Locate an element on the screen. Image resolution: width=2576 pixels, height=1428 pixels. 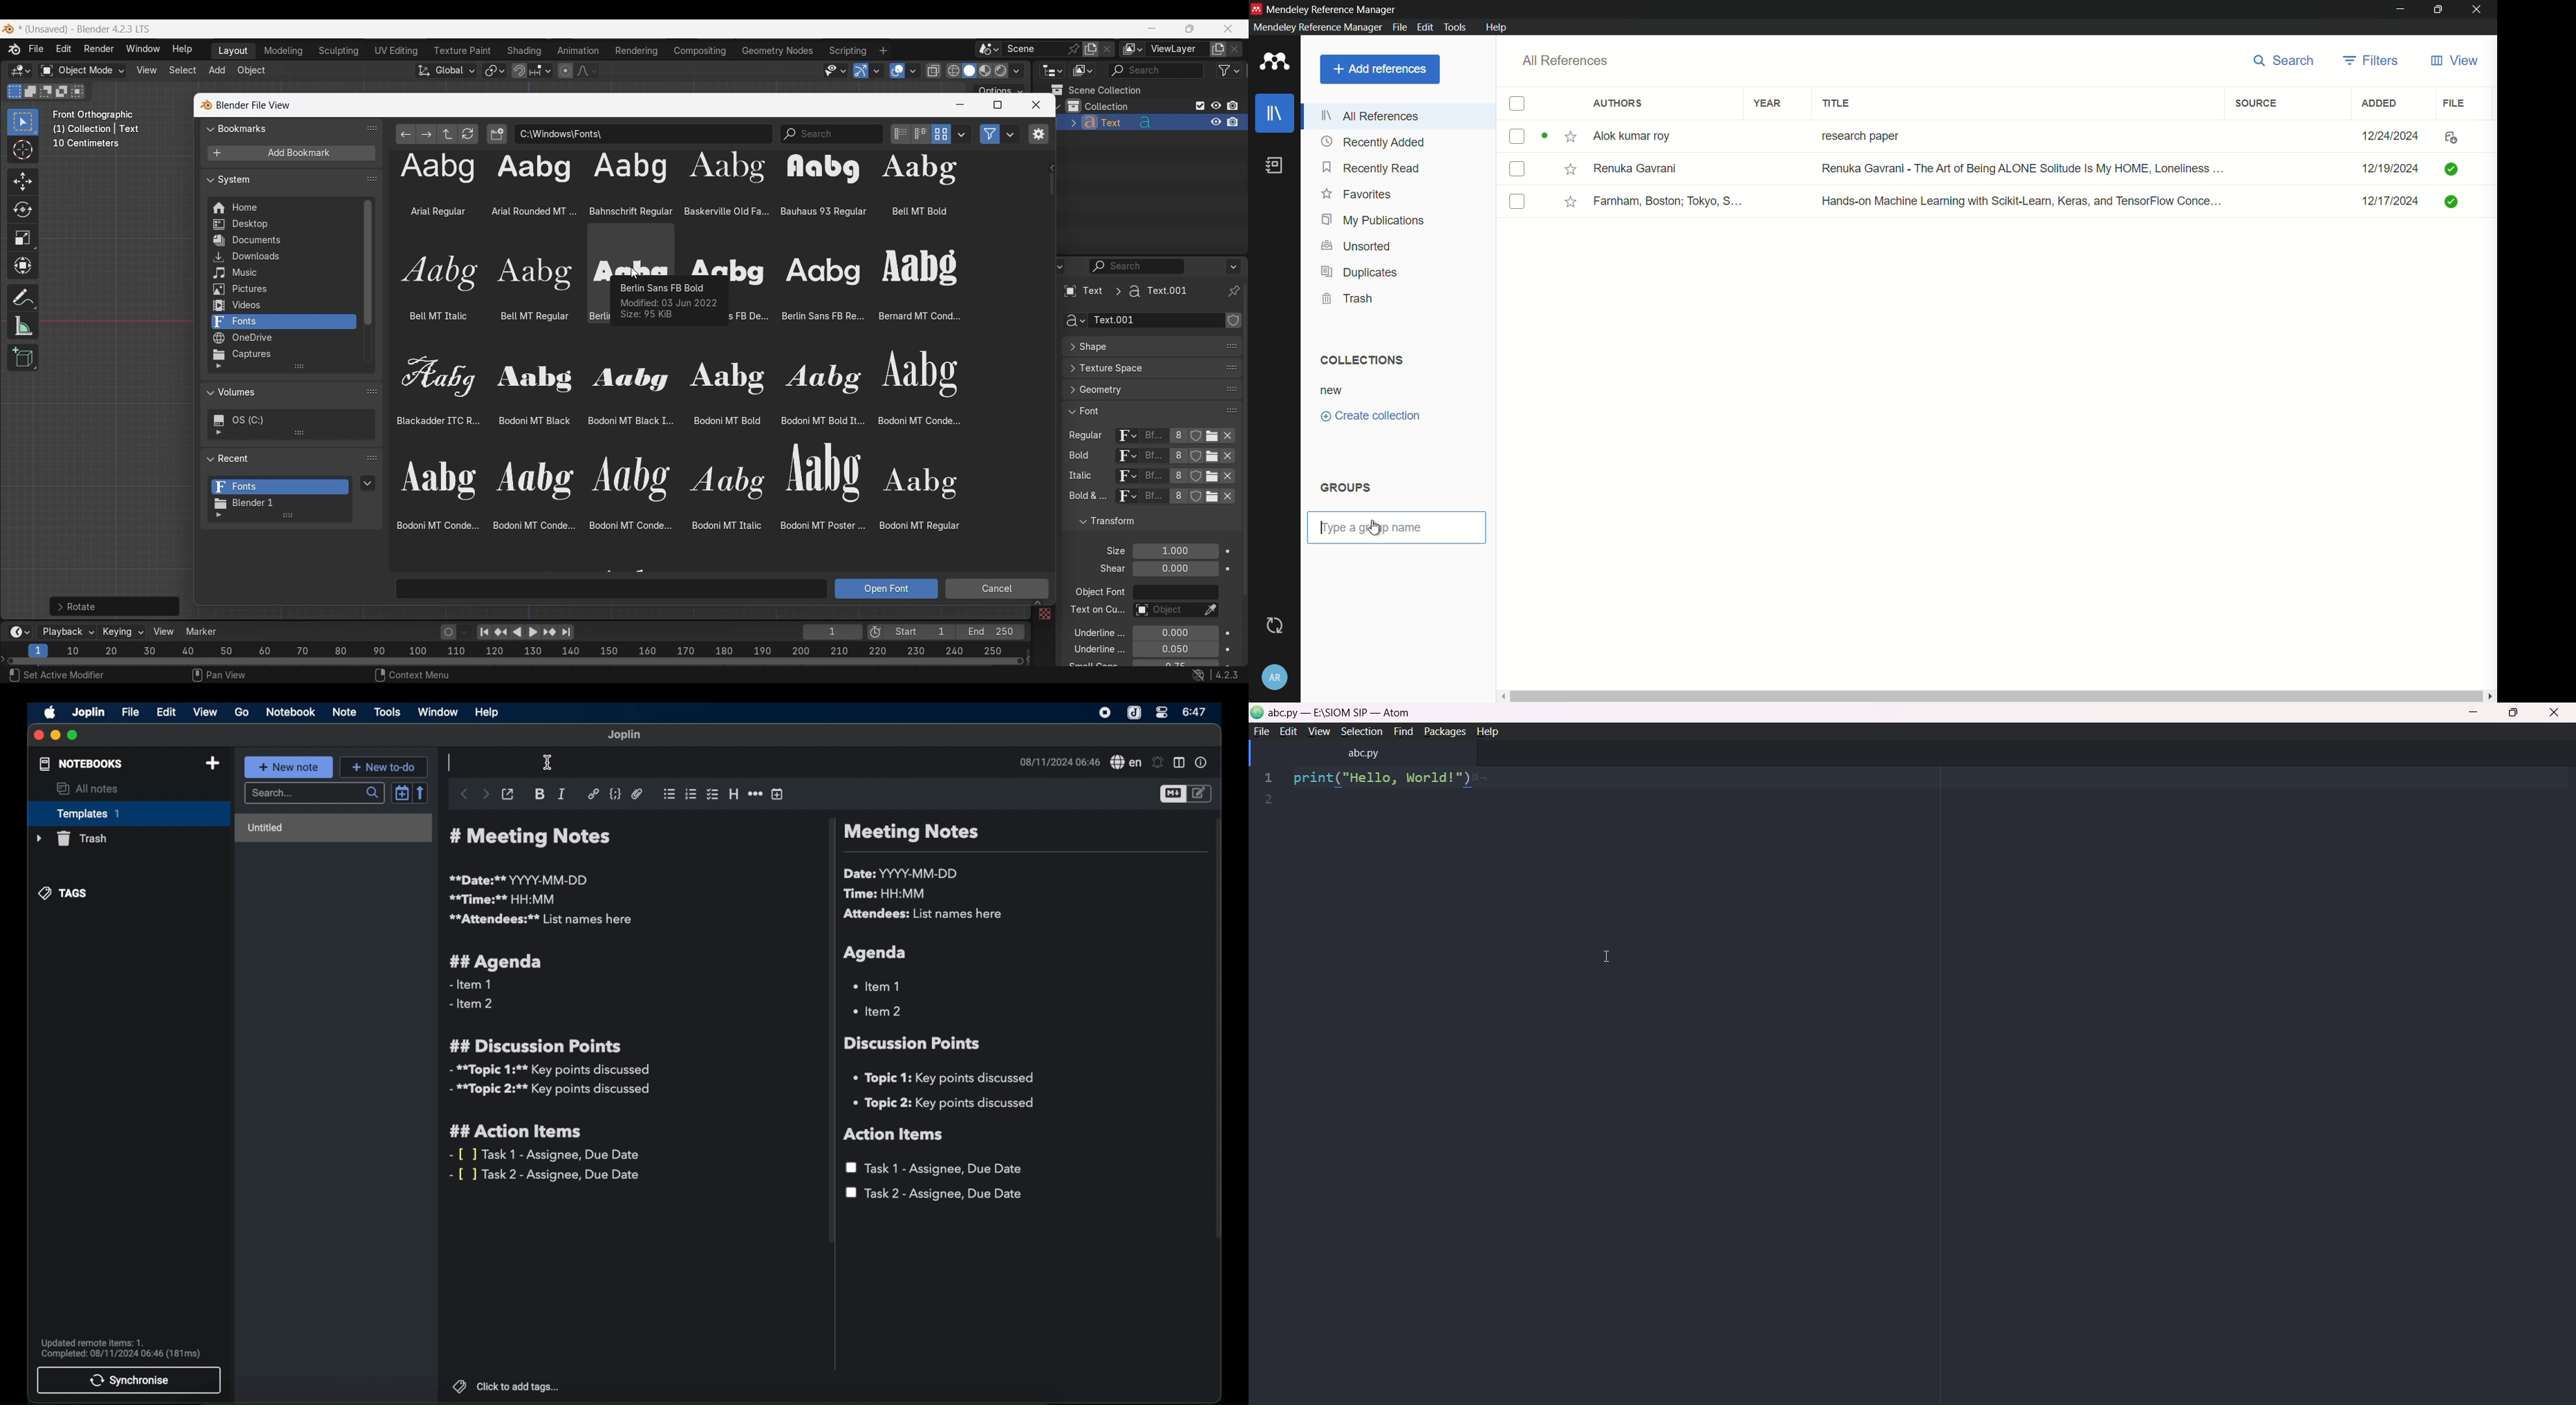
bold is located at coordinates (540, 795).